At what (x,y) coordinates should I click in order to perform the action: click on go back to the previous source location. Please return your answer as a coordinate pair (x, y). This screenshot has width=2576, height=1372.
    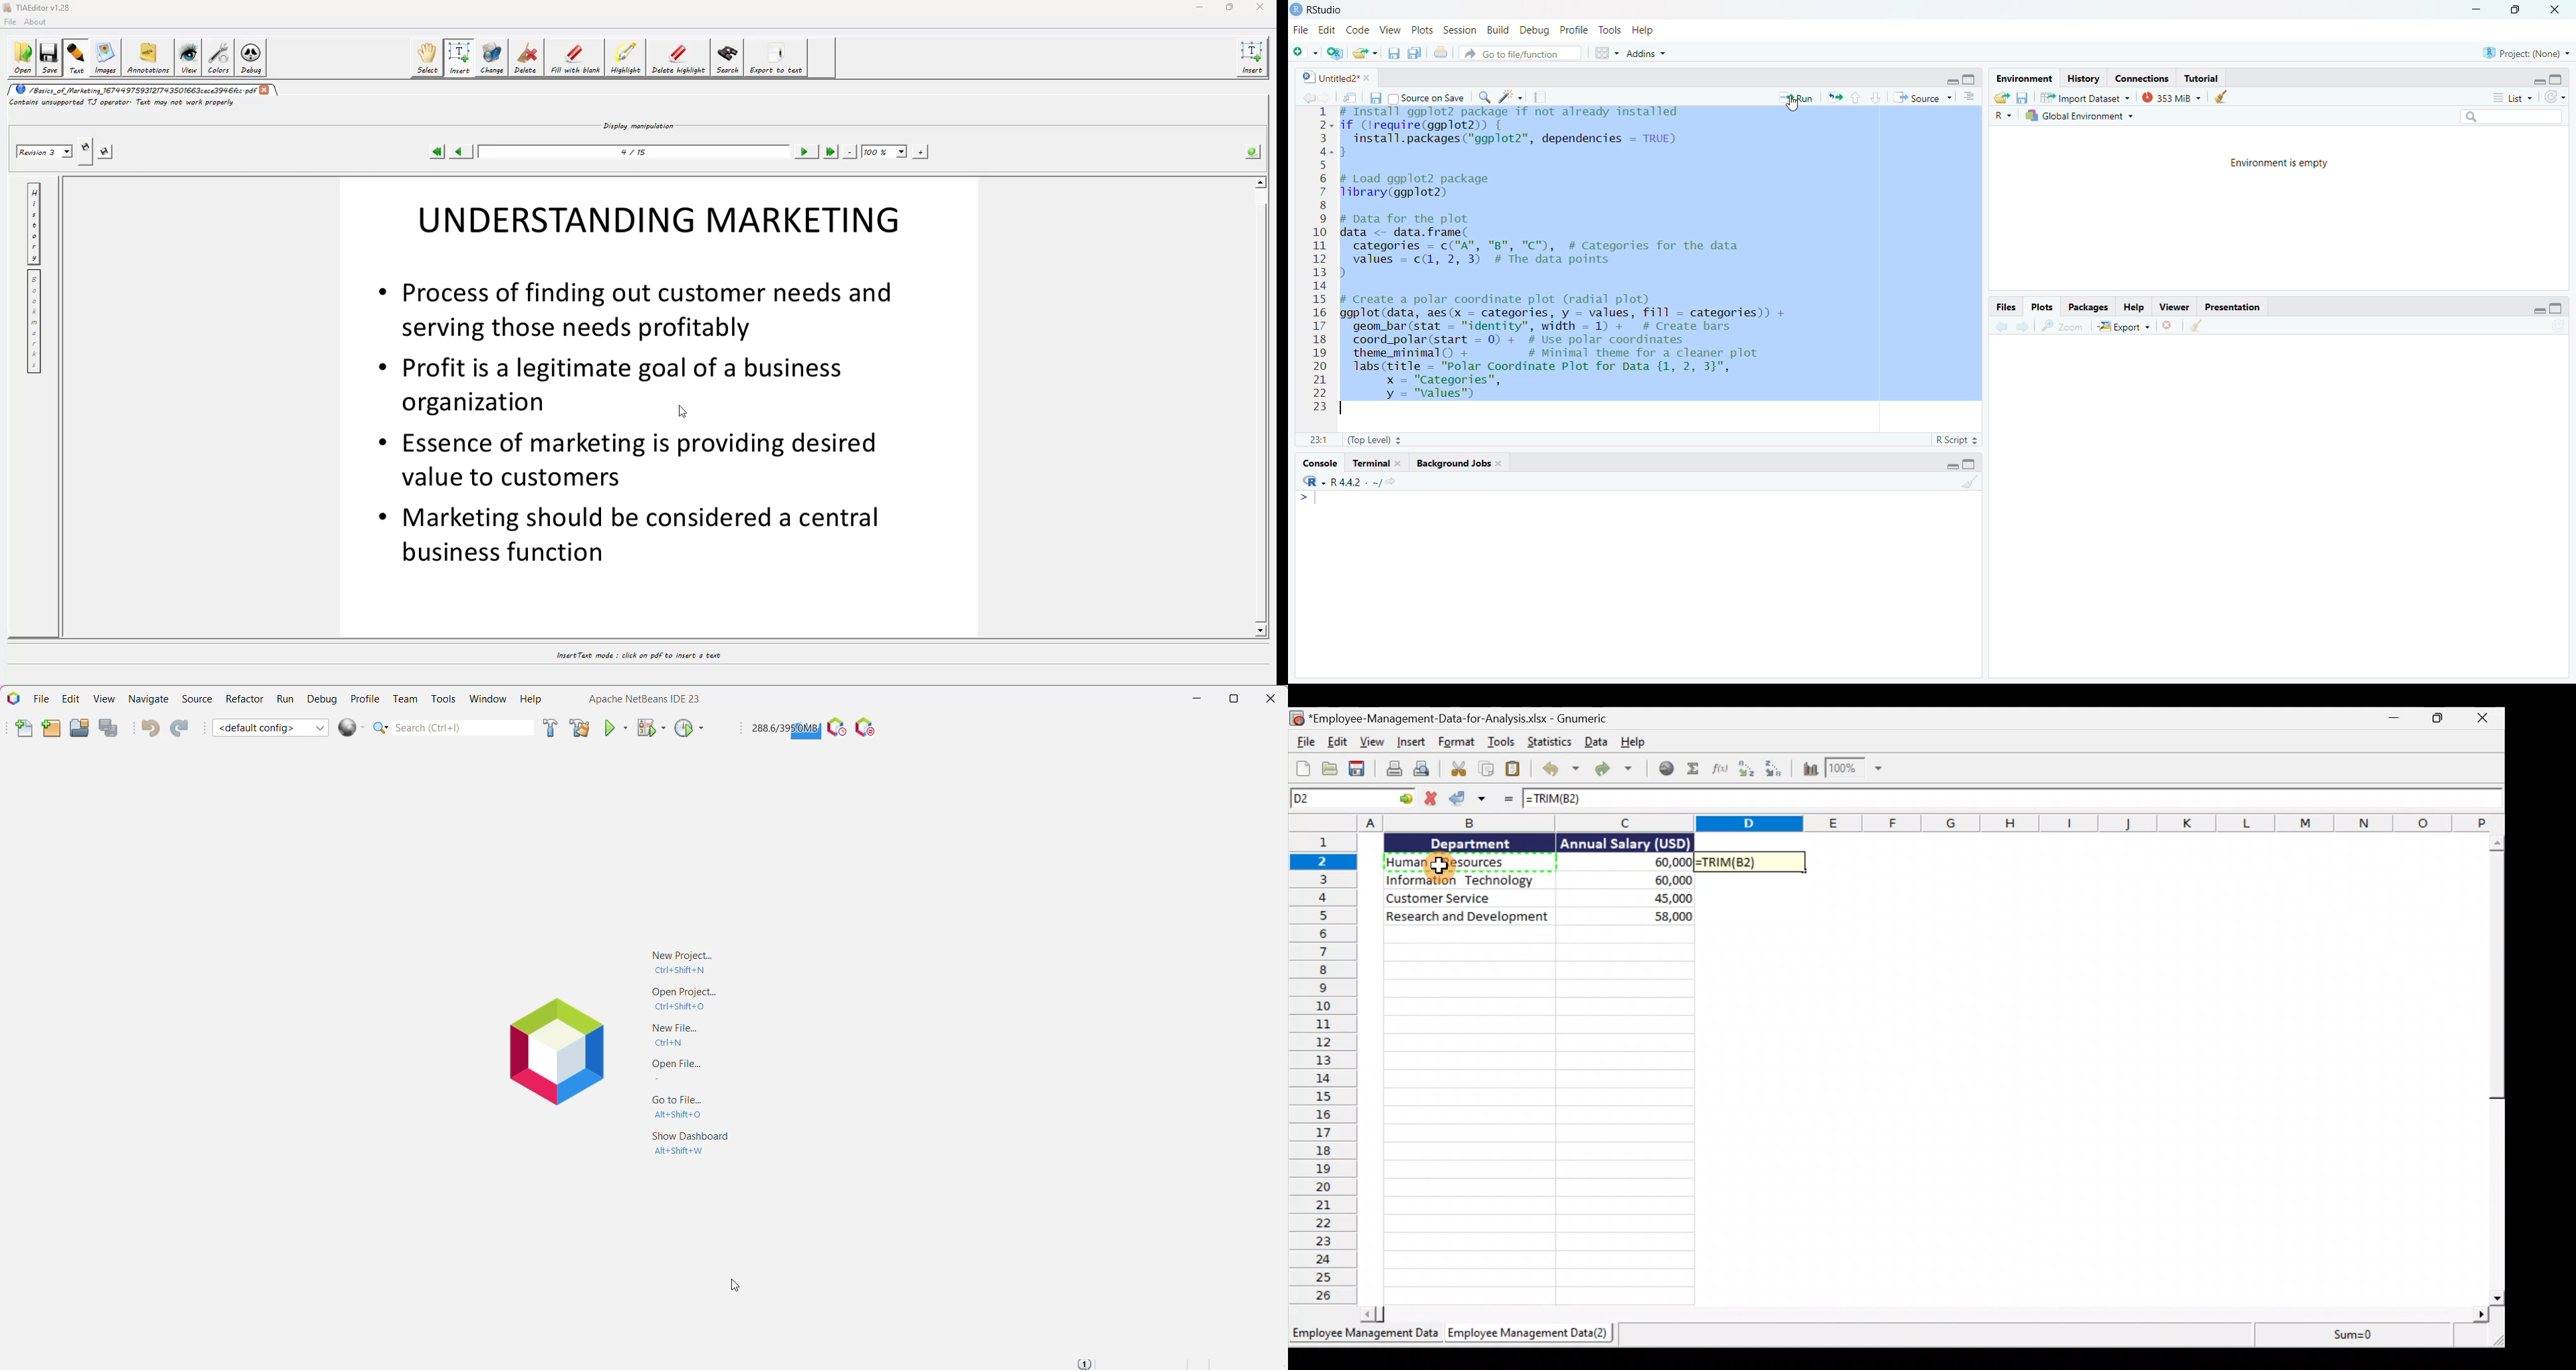
    Looking at the image, I should click on (1310, 98).